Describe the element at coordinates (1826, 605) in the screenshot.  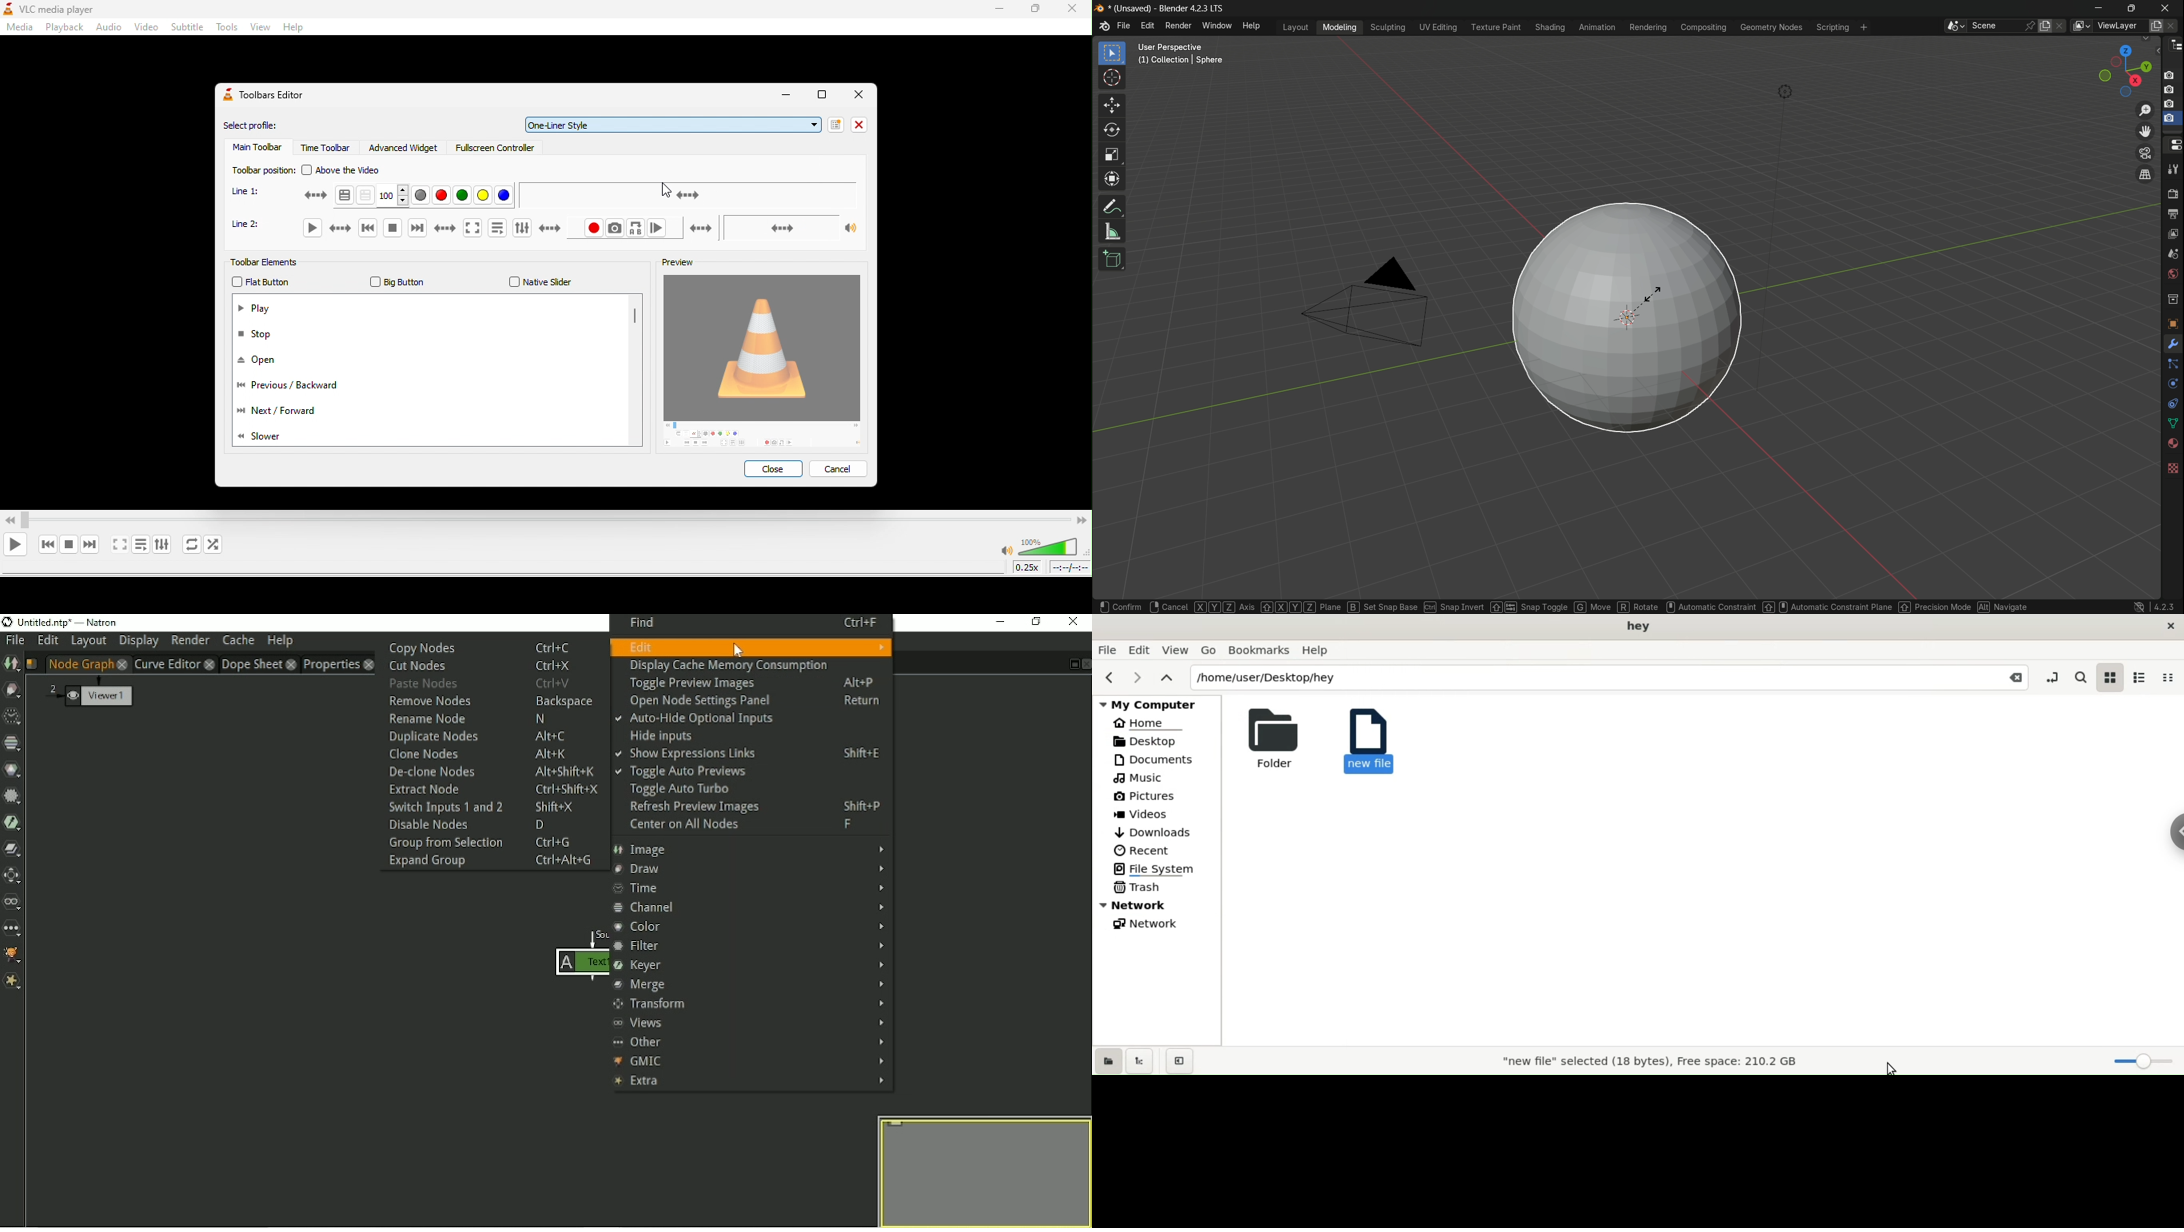
I see `automatic constraint plane` at that location.